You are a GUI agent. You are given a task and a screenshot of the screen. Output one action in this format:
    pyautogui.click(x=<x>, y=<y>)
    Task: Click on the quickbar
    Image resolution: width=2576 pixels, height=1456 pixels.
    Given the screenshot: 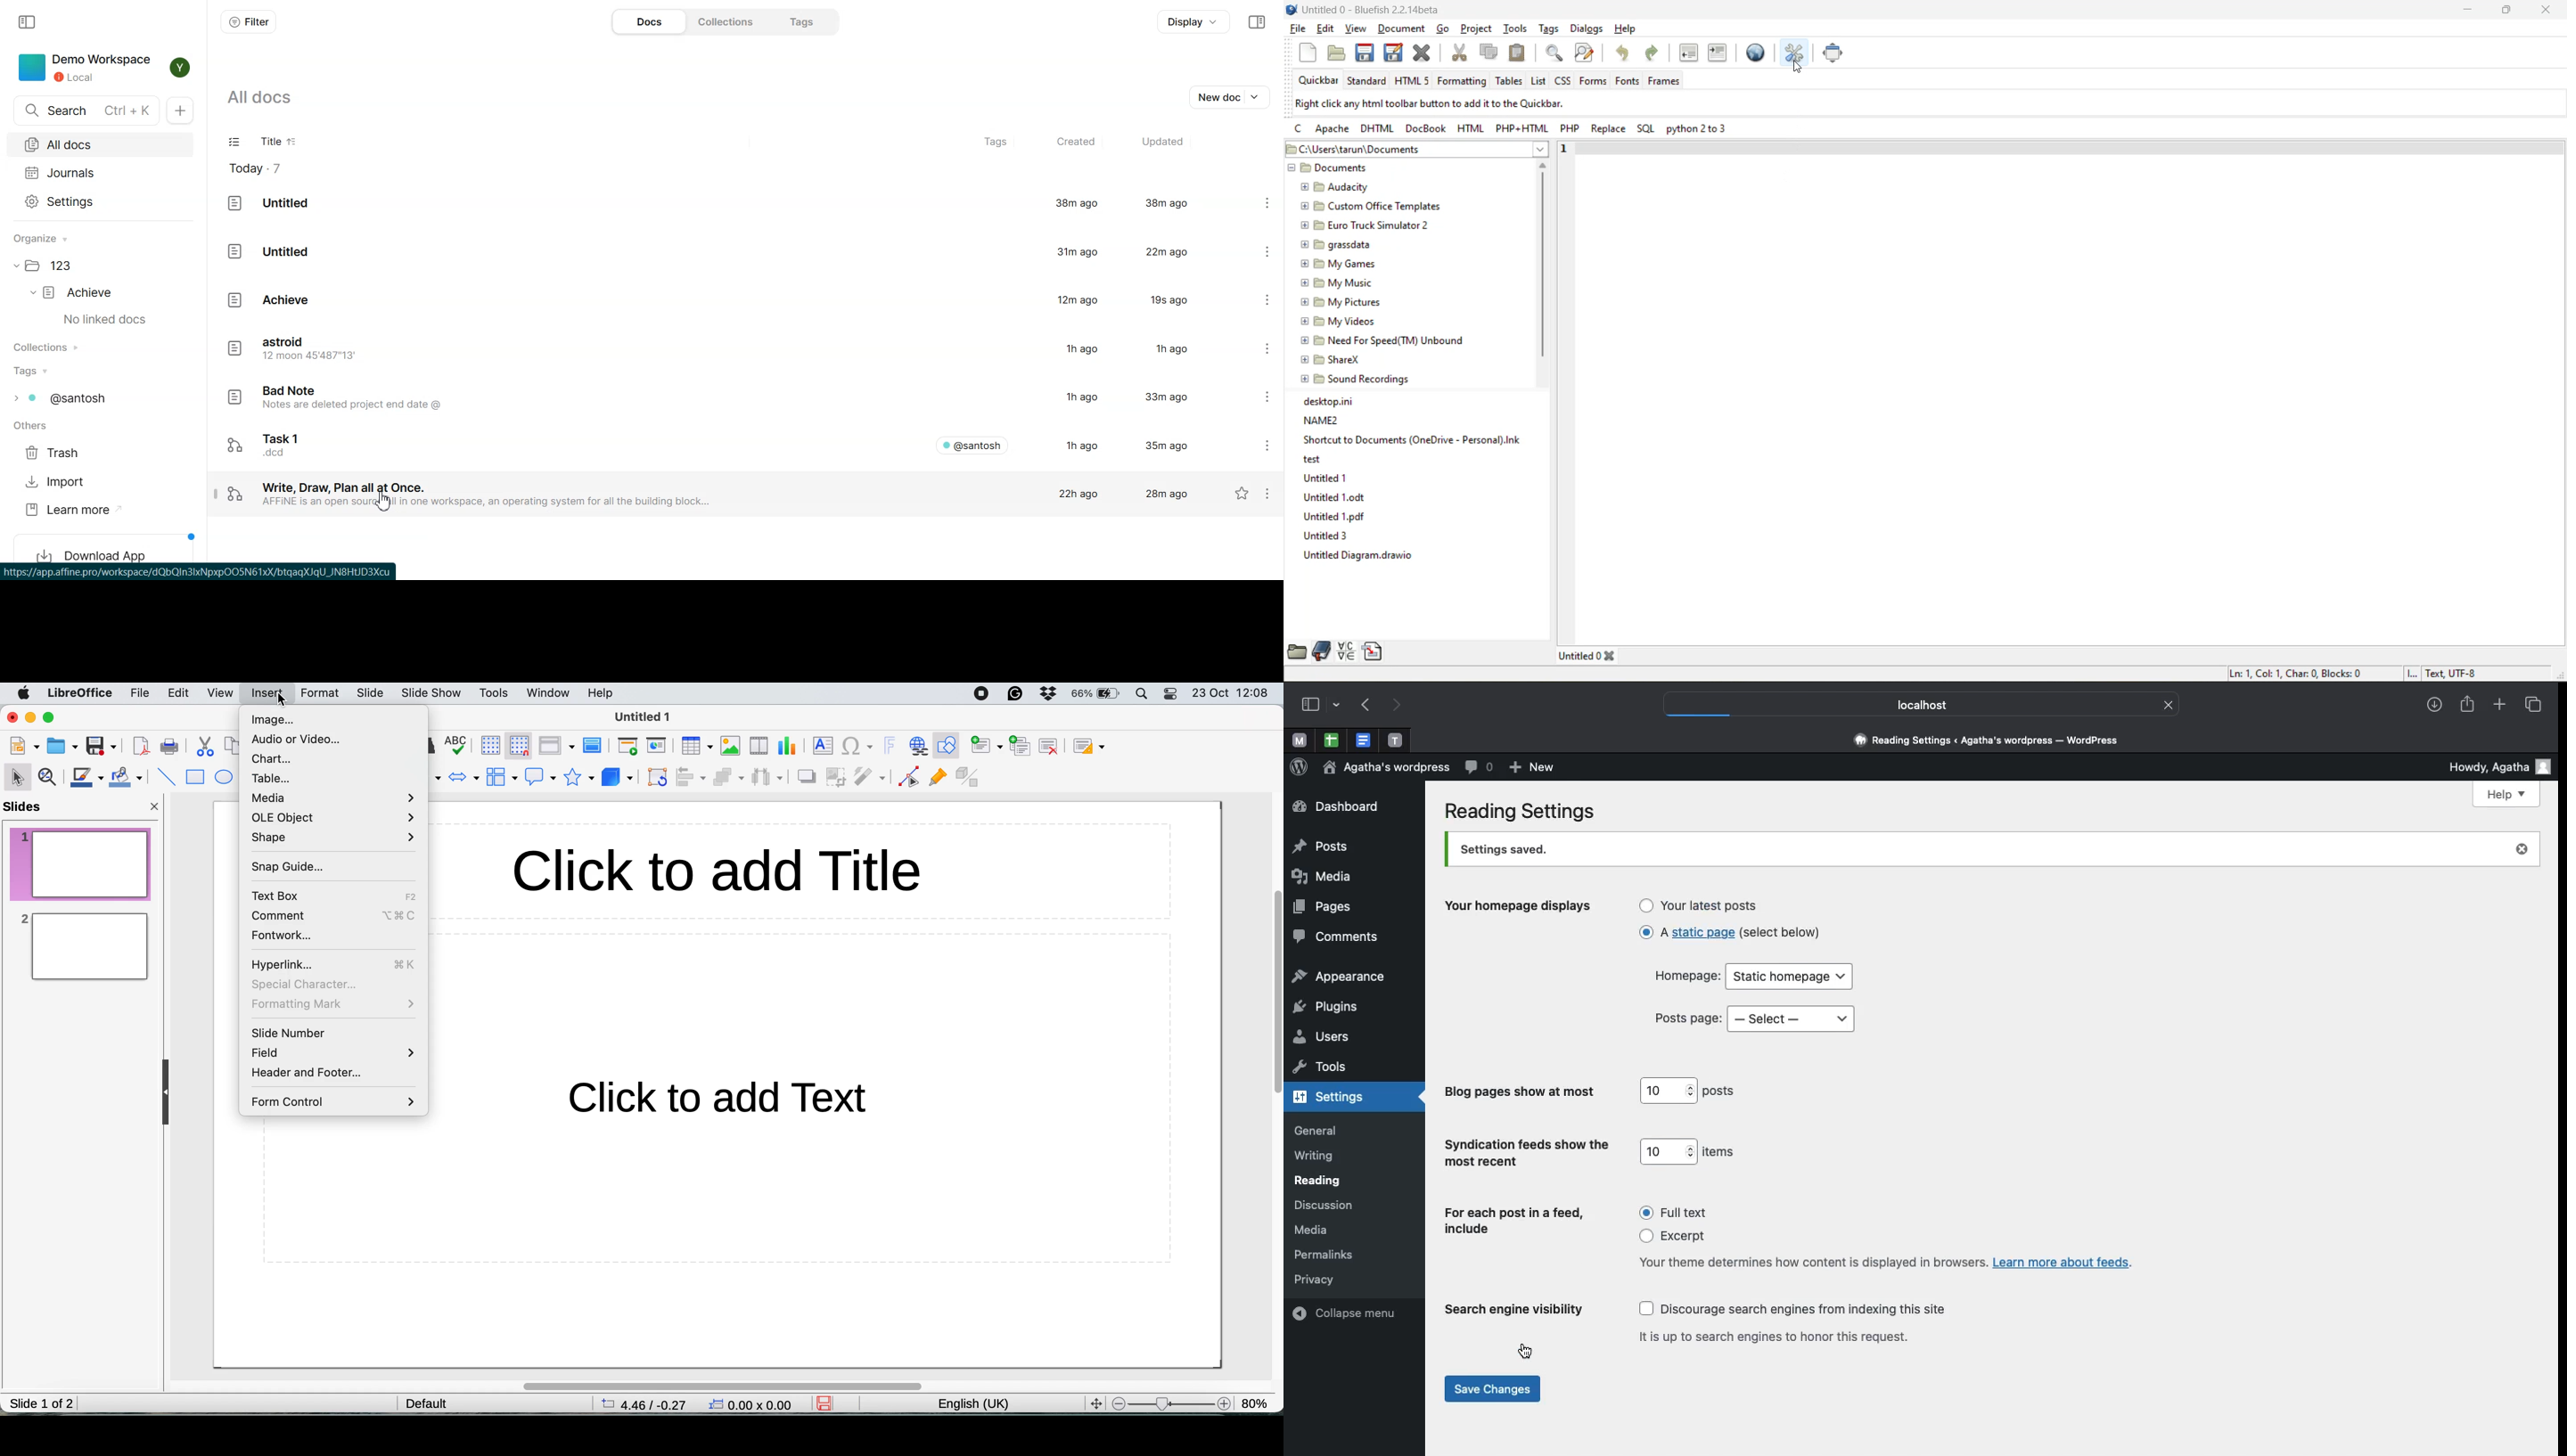 What is the action you would take?
    pyautogui.click(x=1320, y=81)
    